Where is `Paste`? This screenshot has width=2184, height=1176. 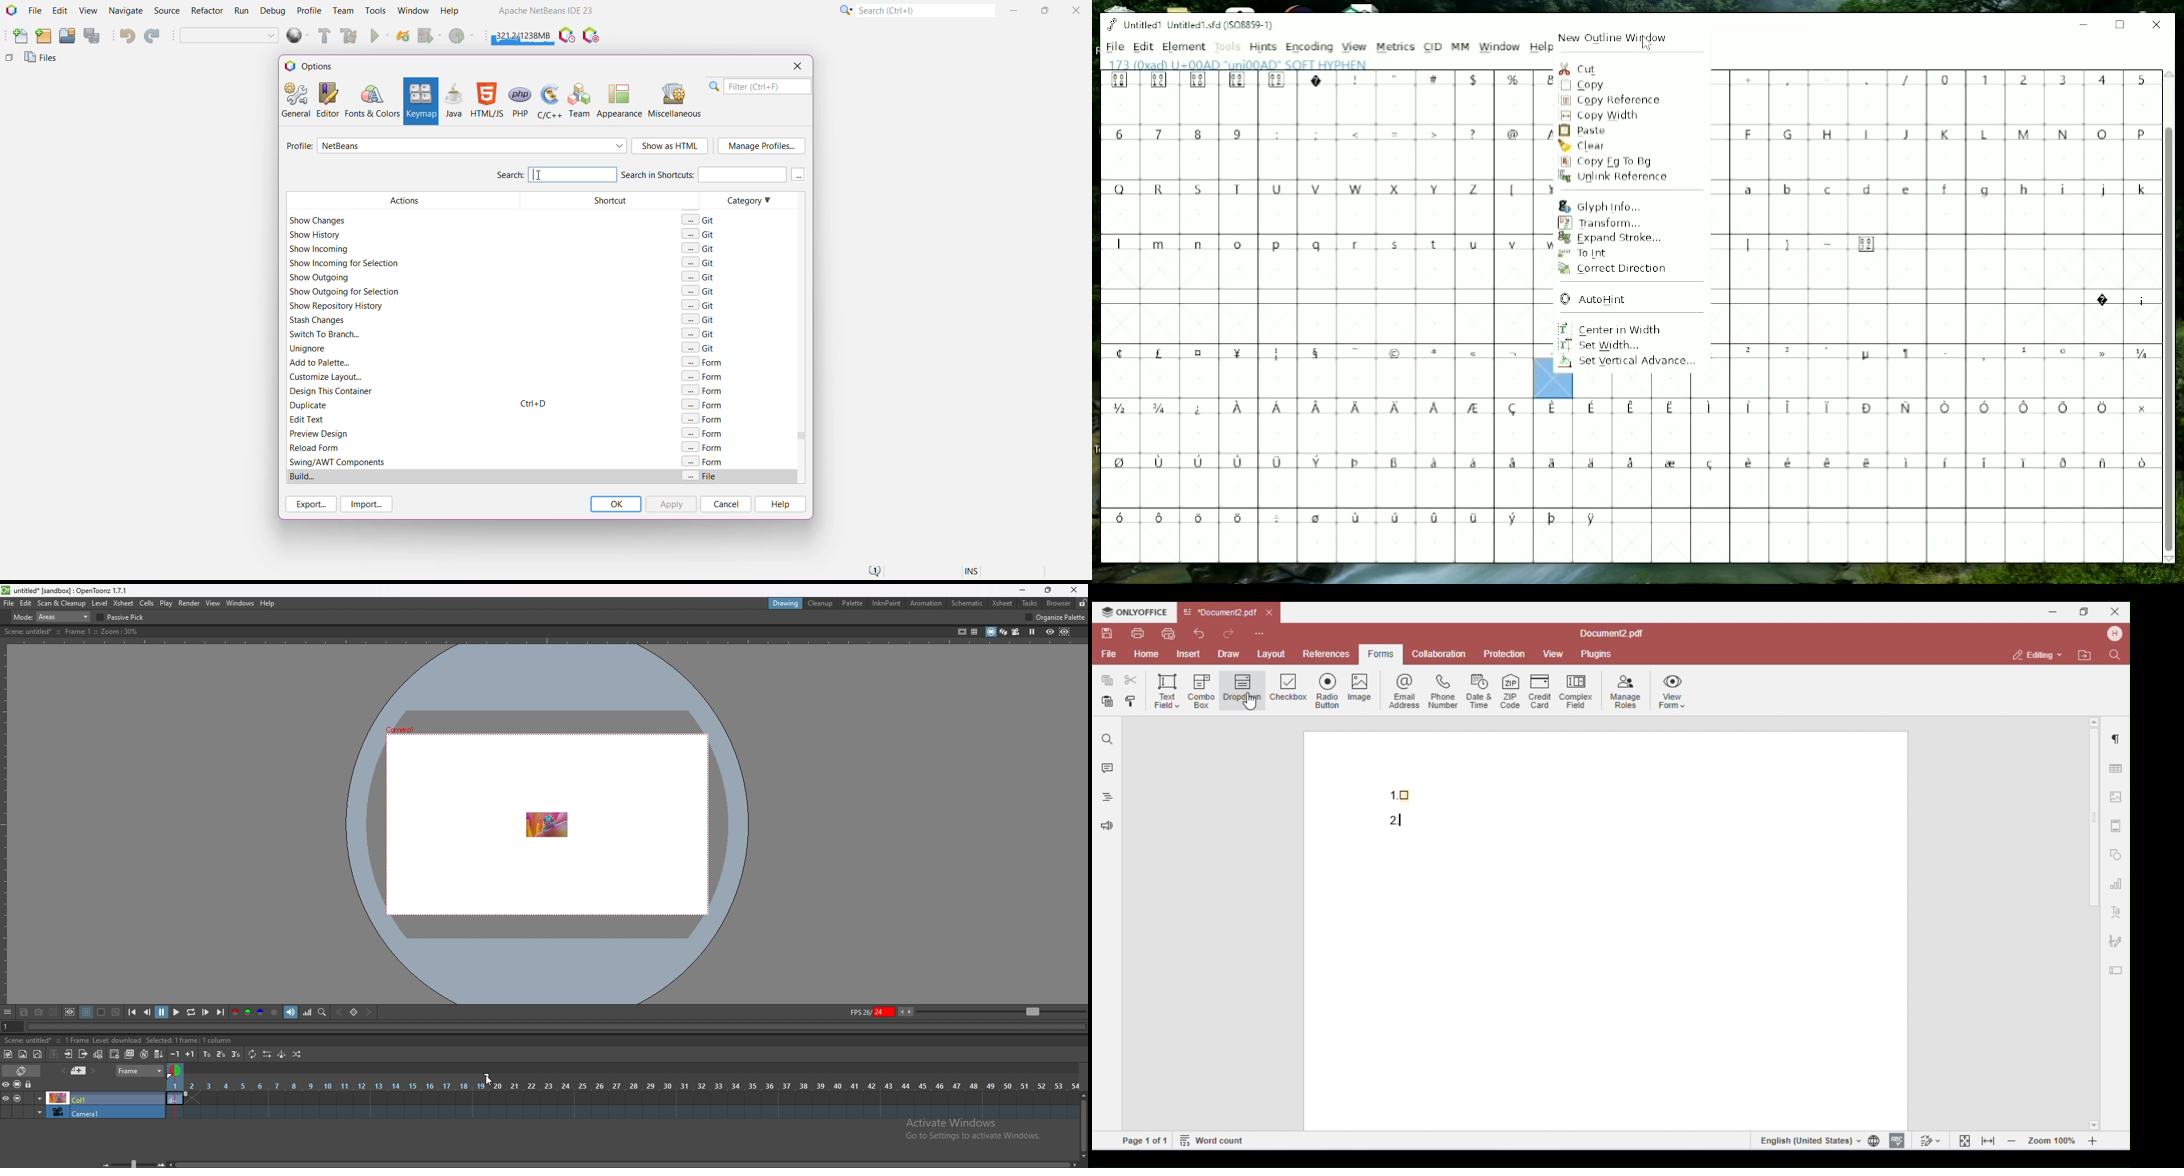
Paste is located at coordinates (1586, 130).